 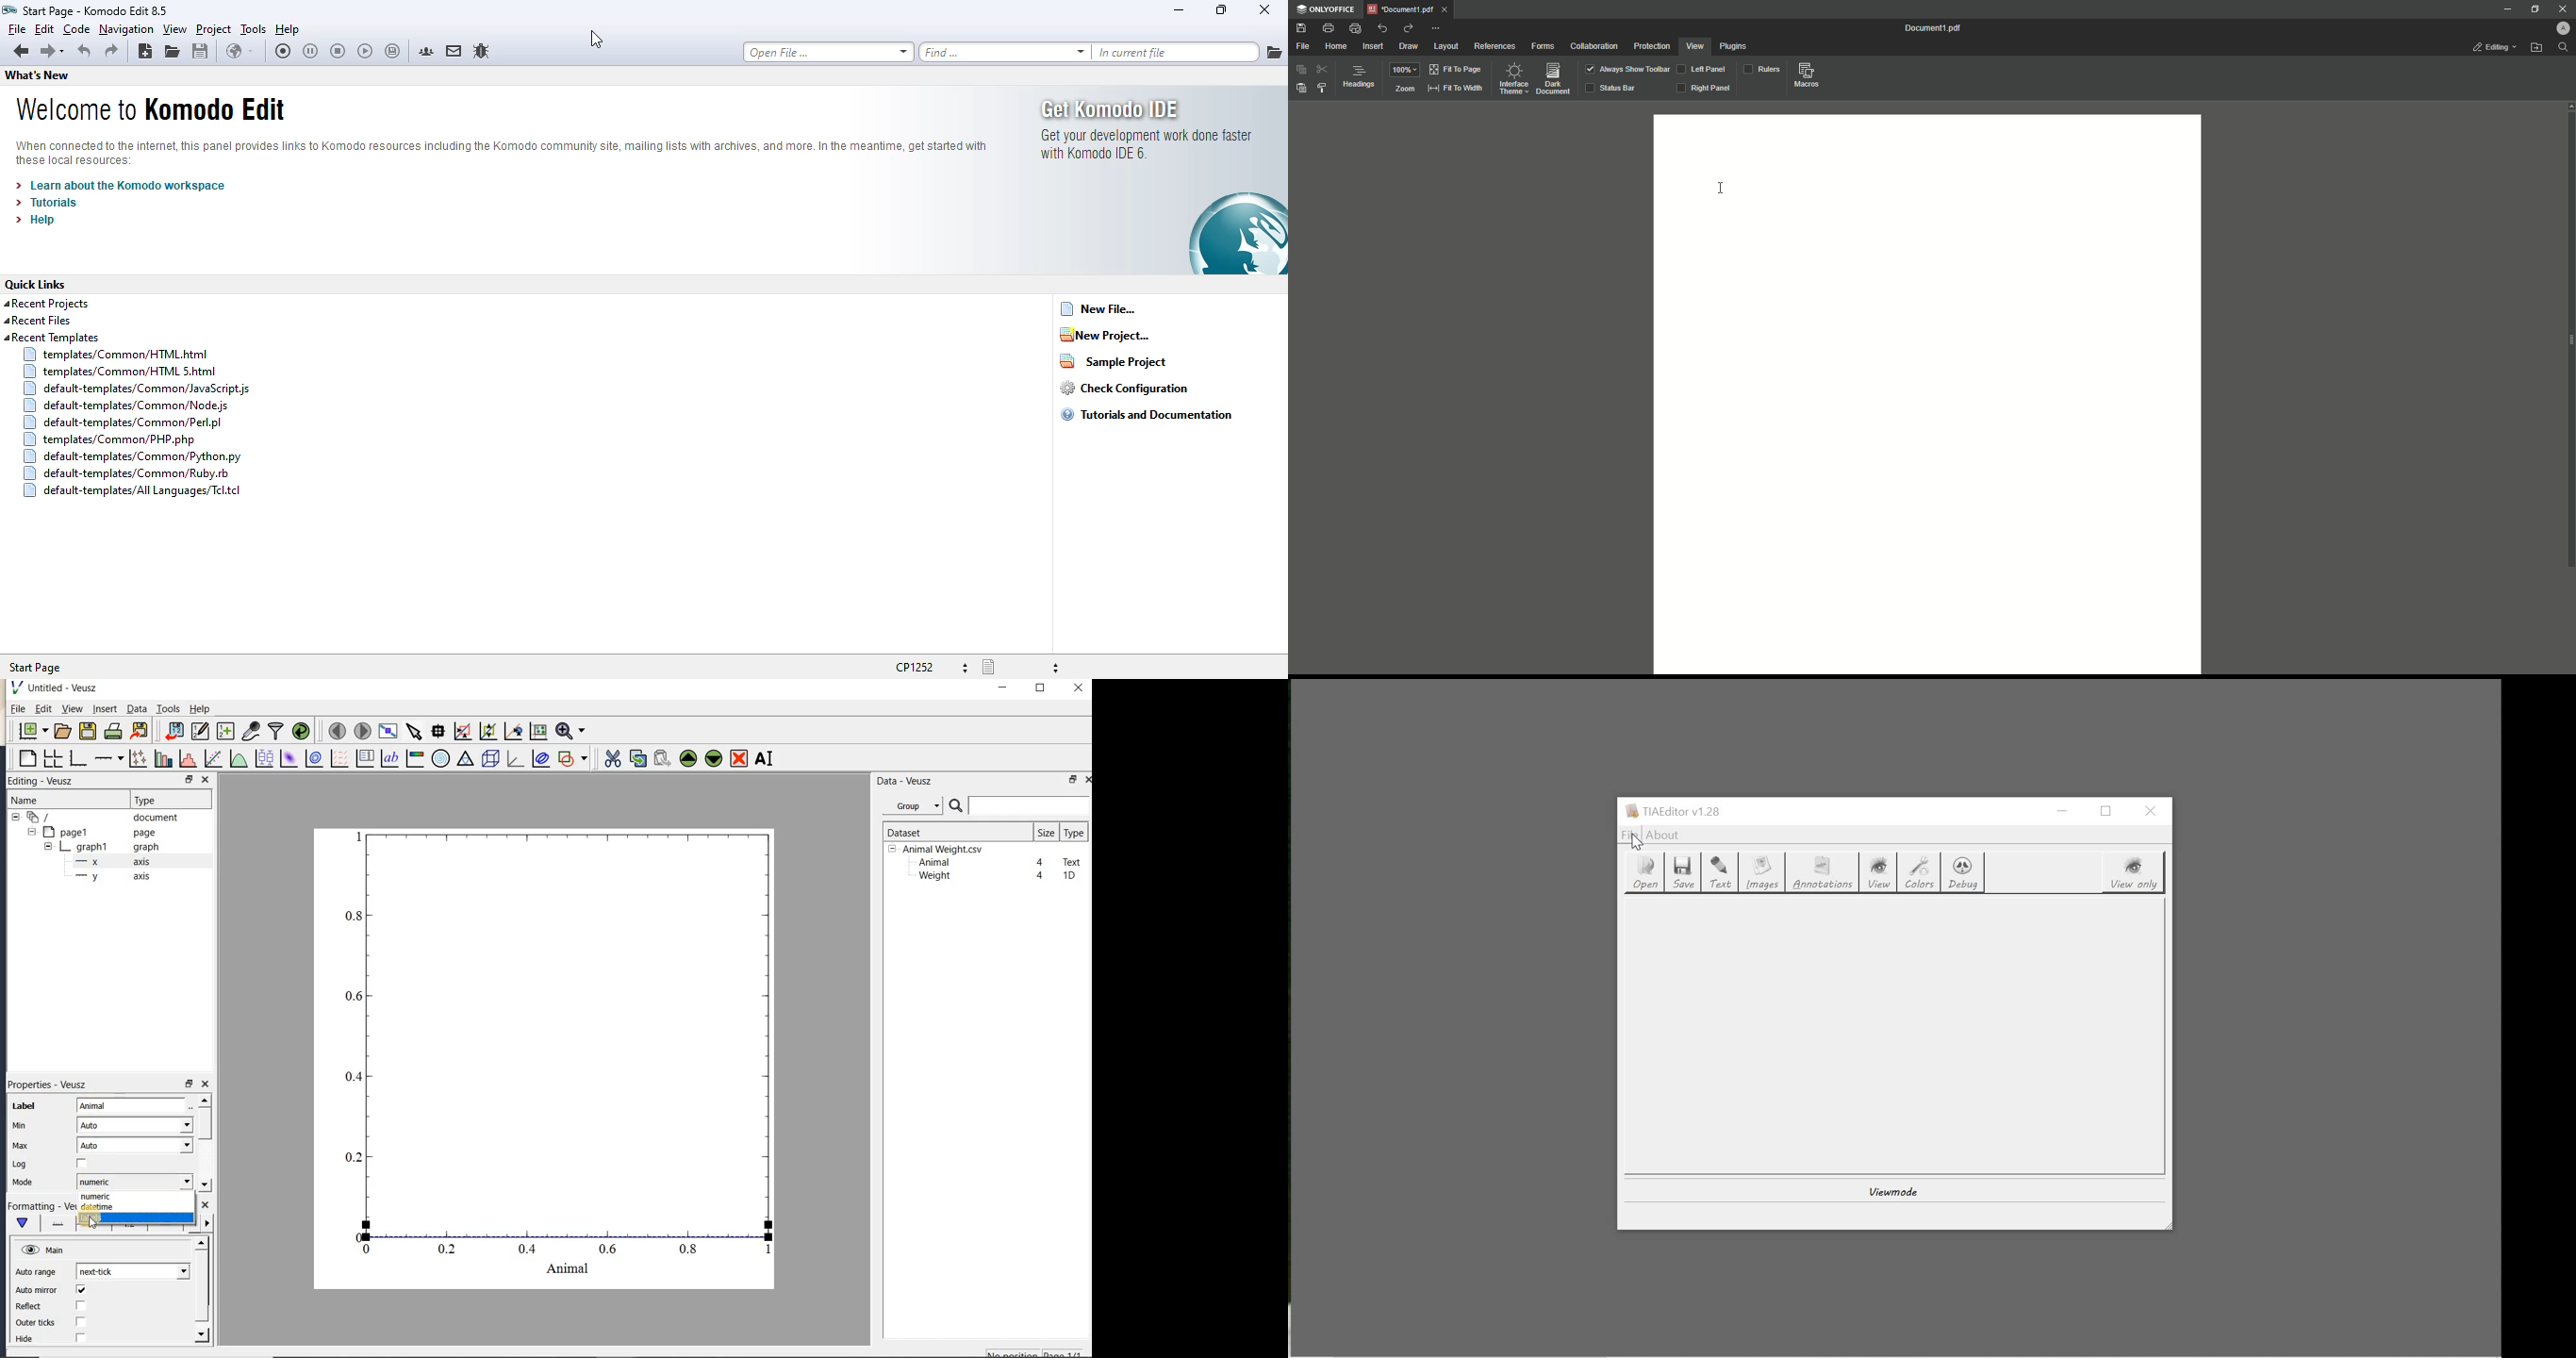 What do you see at coordinates (1437, 29) in the screenshot?
I see `Options` at bounding box center [1437, 29].